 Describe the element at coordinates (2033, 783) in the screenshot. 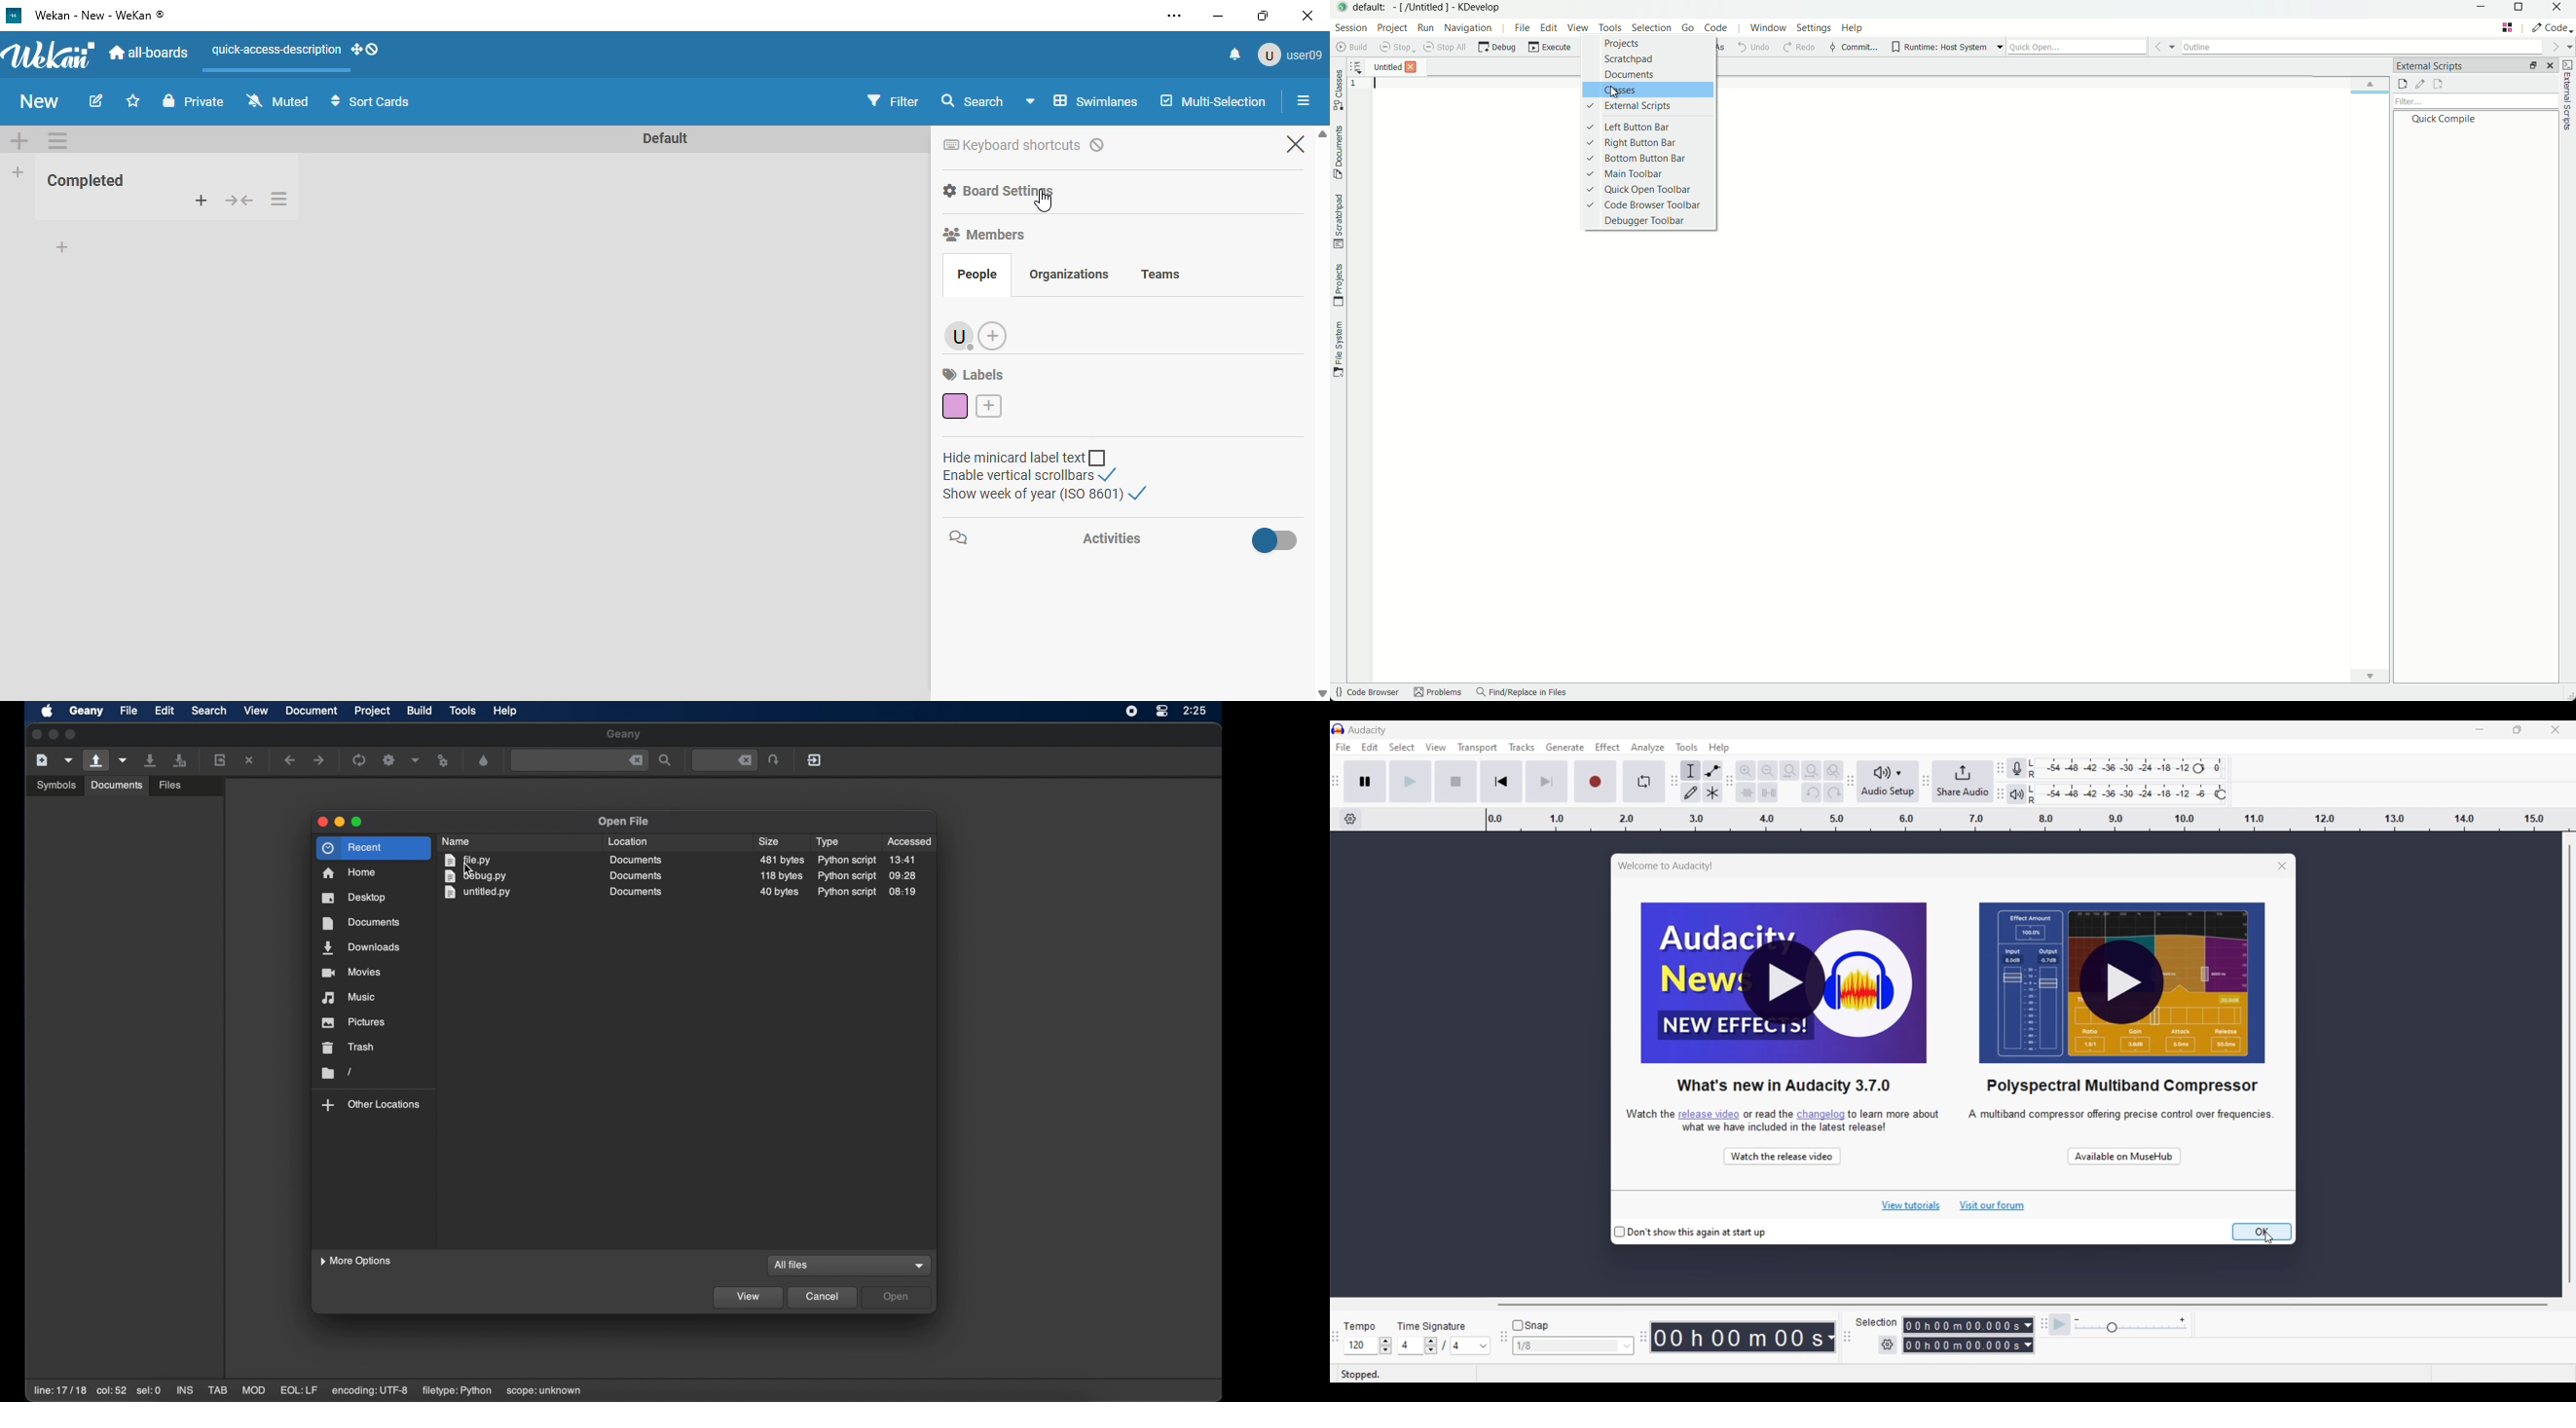

I see `L R L R` at that location.